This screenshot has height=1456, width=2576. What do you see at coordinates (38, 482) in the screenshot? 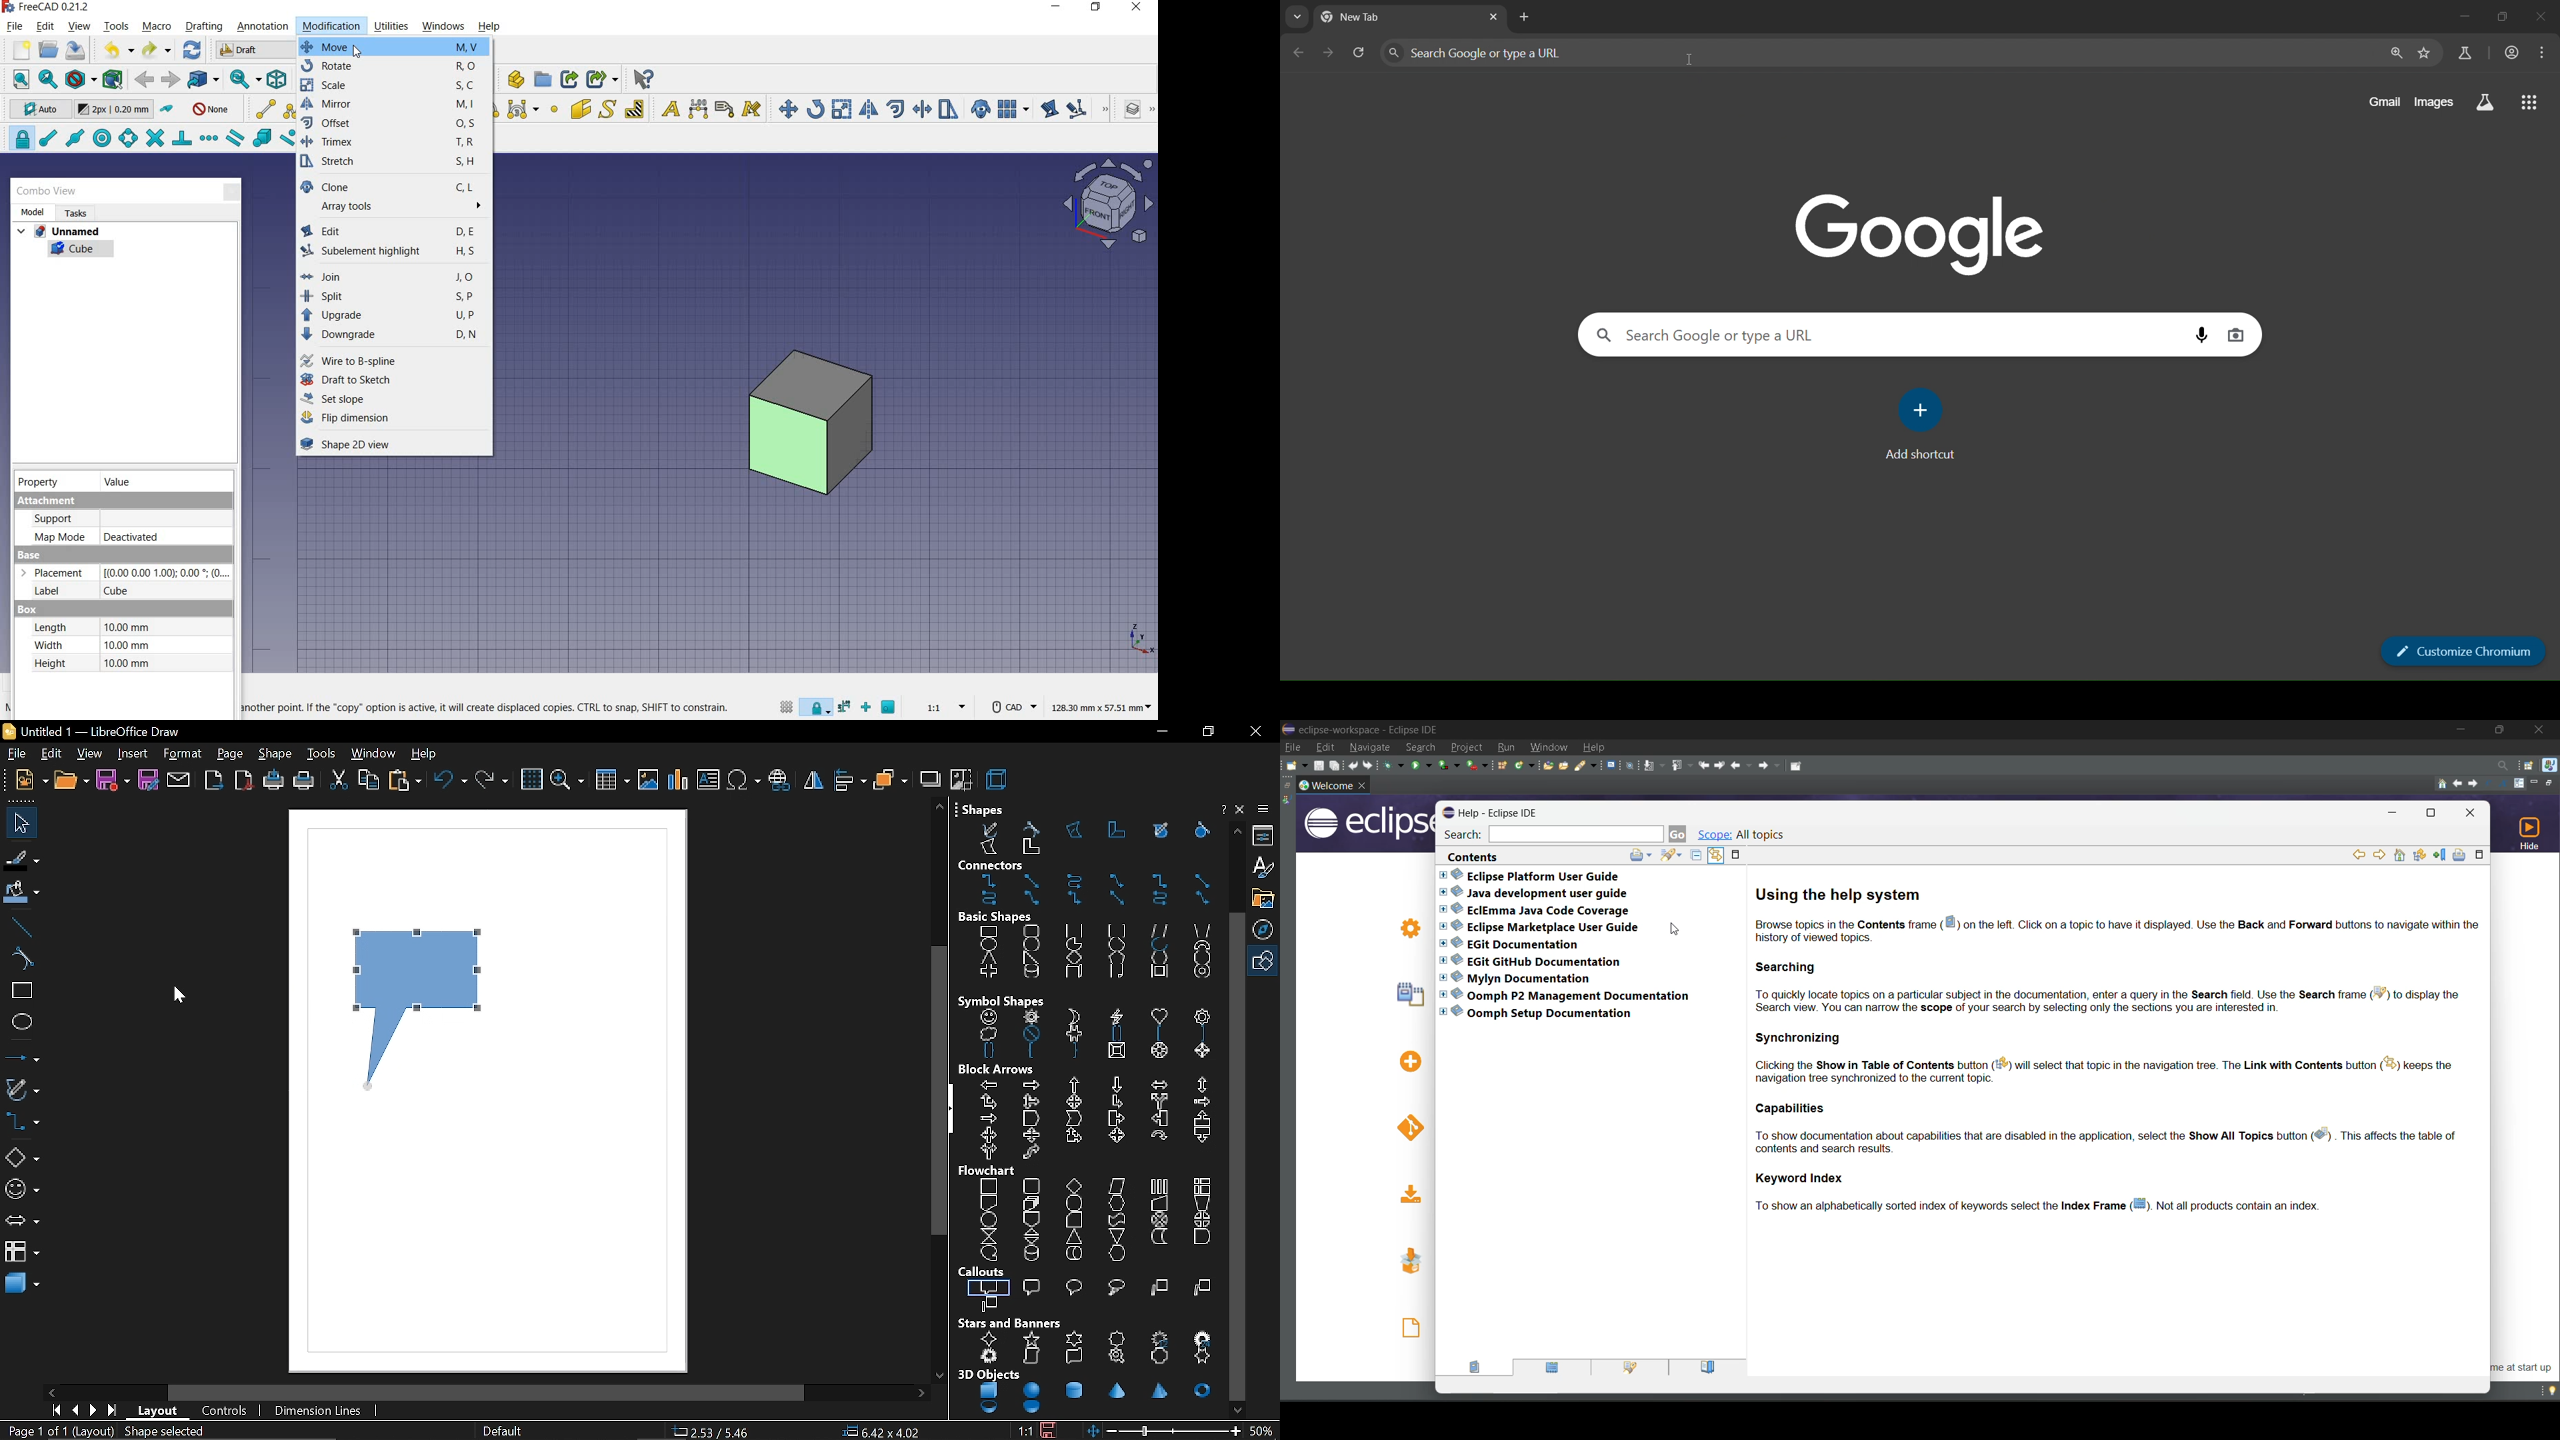
I see `property` at bounding box center [38, 482].